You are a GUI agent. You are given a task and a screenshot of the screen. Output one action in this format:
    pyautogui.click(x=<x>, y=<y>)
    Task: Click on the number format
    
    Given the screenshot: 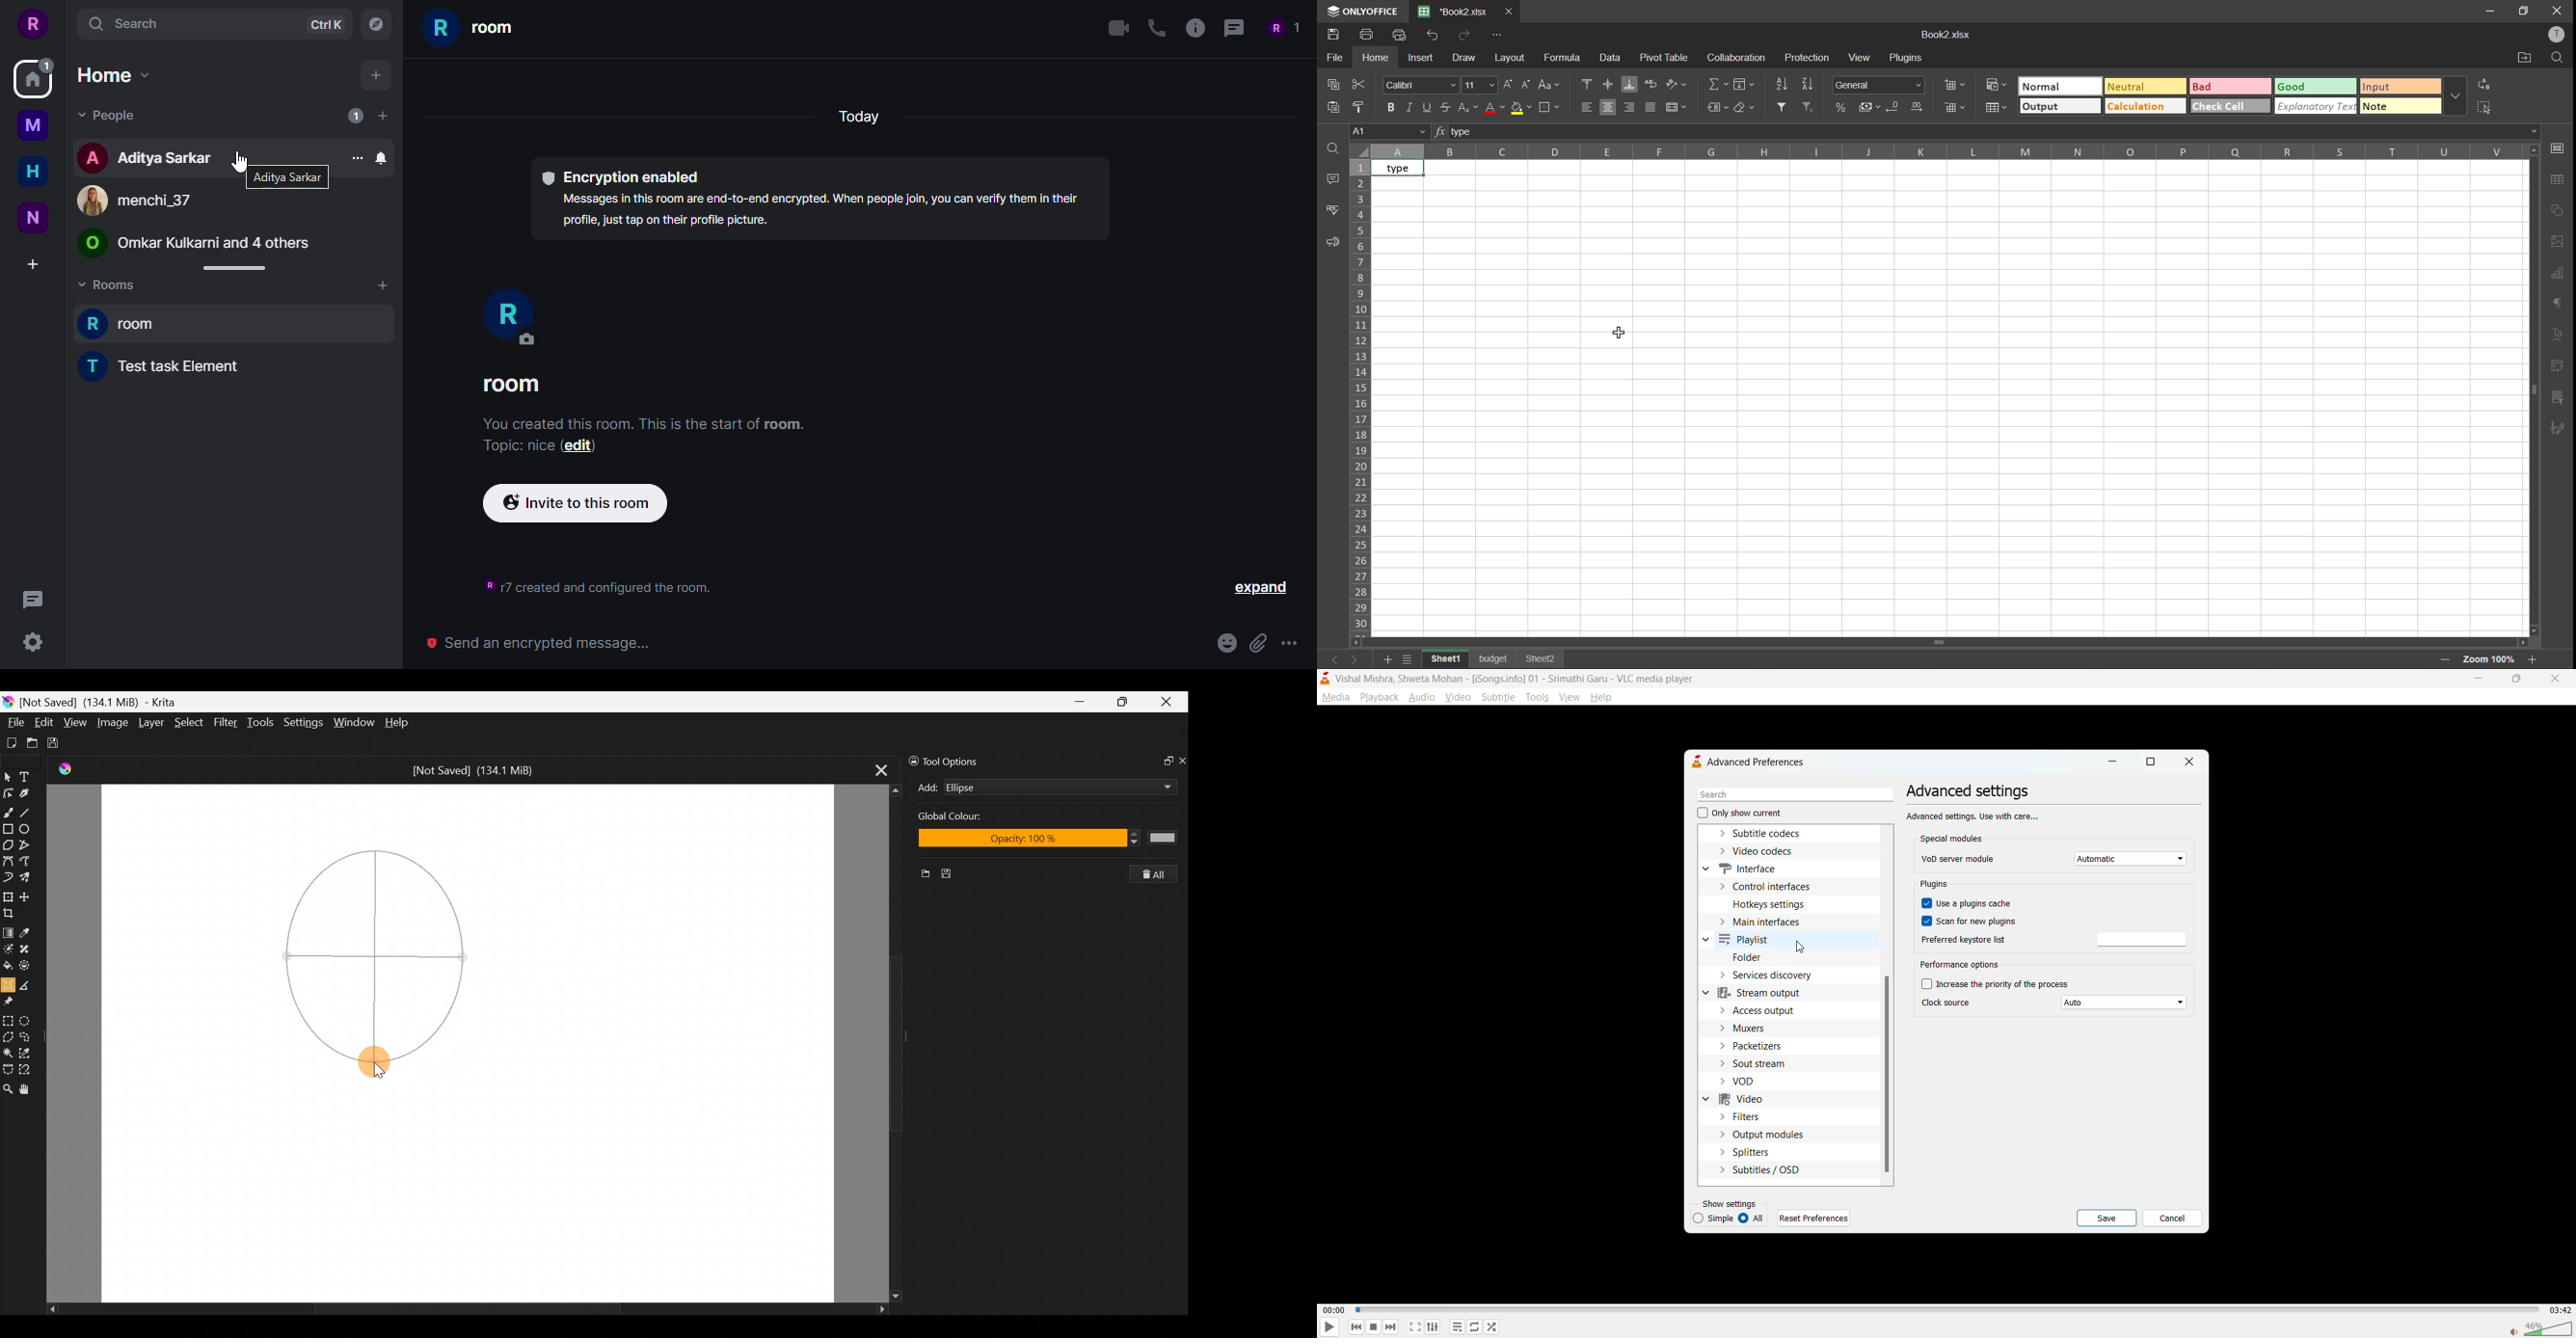 What is the action you would take?
    pyautogui.click(x=1881, y=84)
    